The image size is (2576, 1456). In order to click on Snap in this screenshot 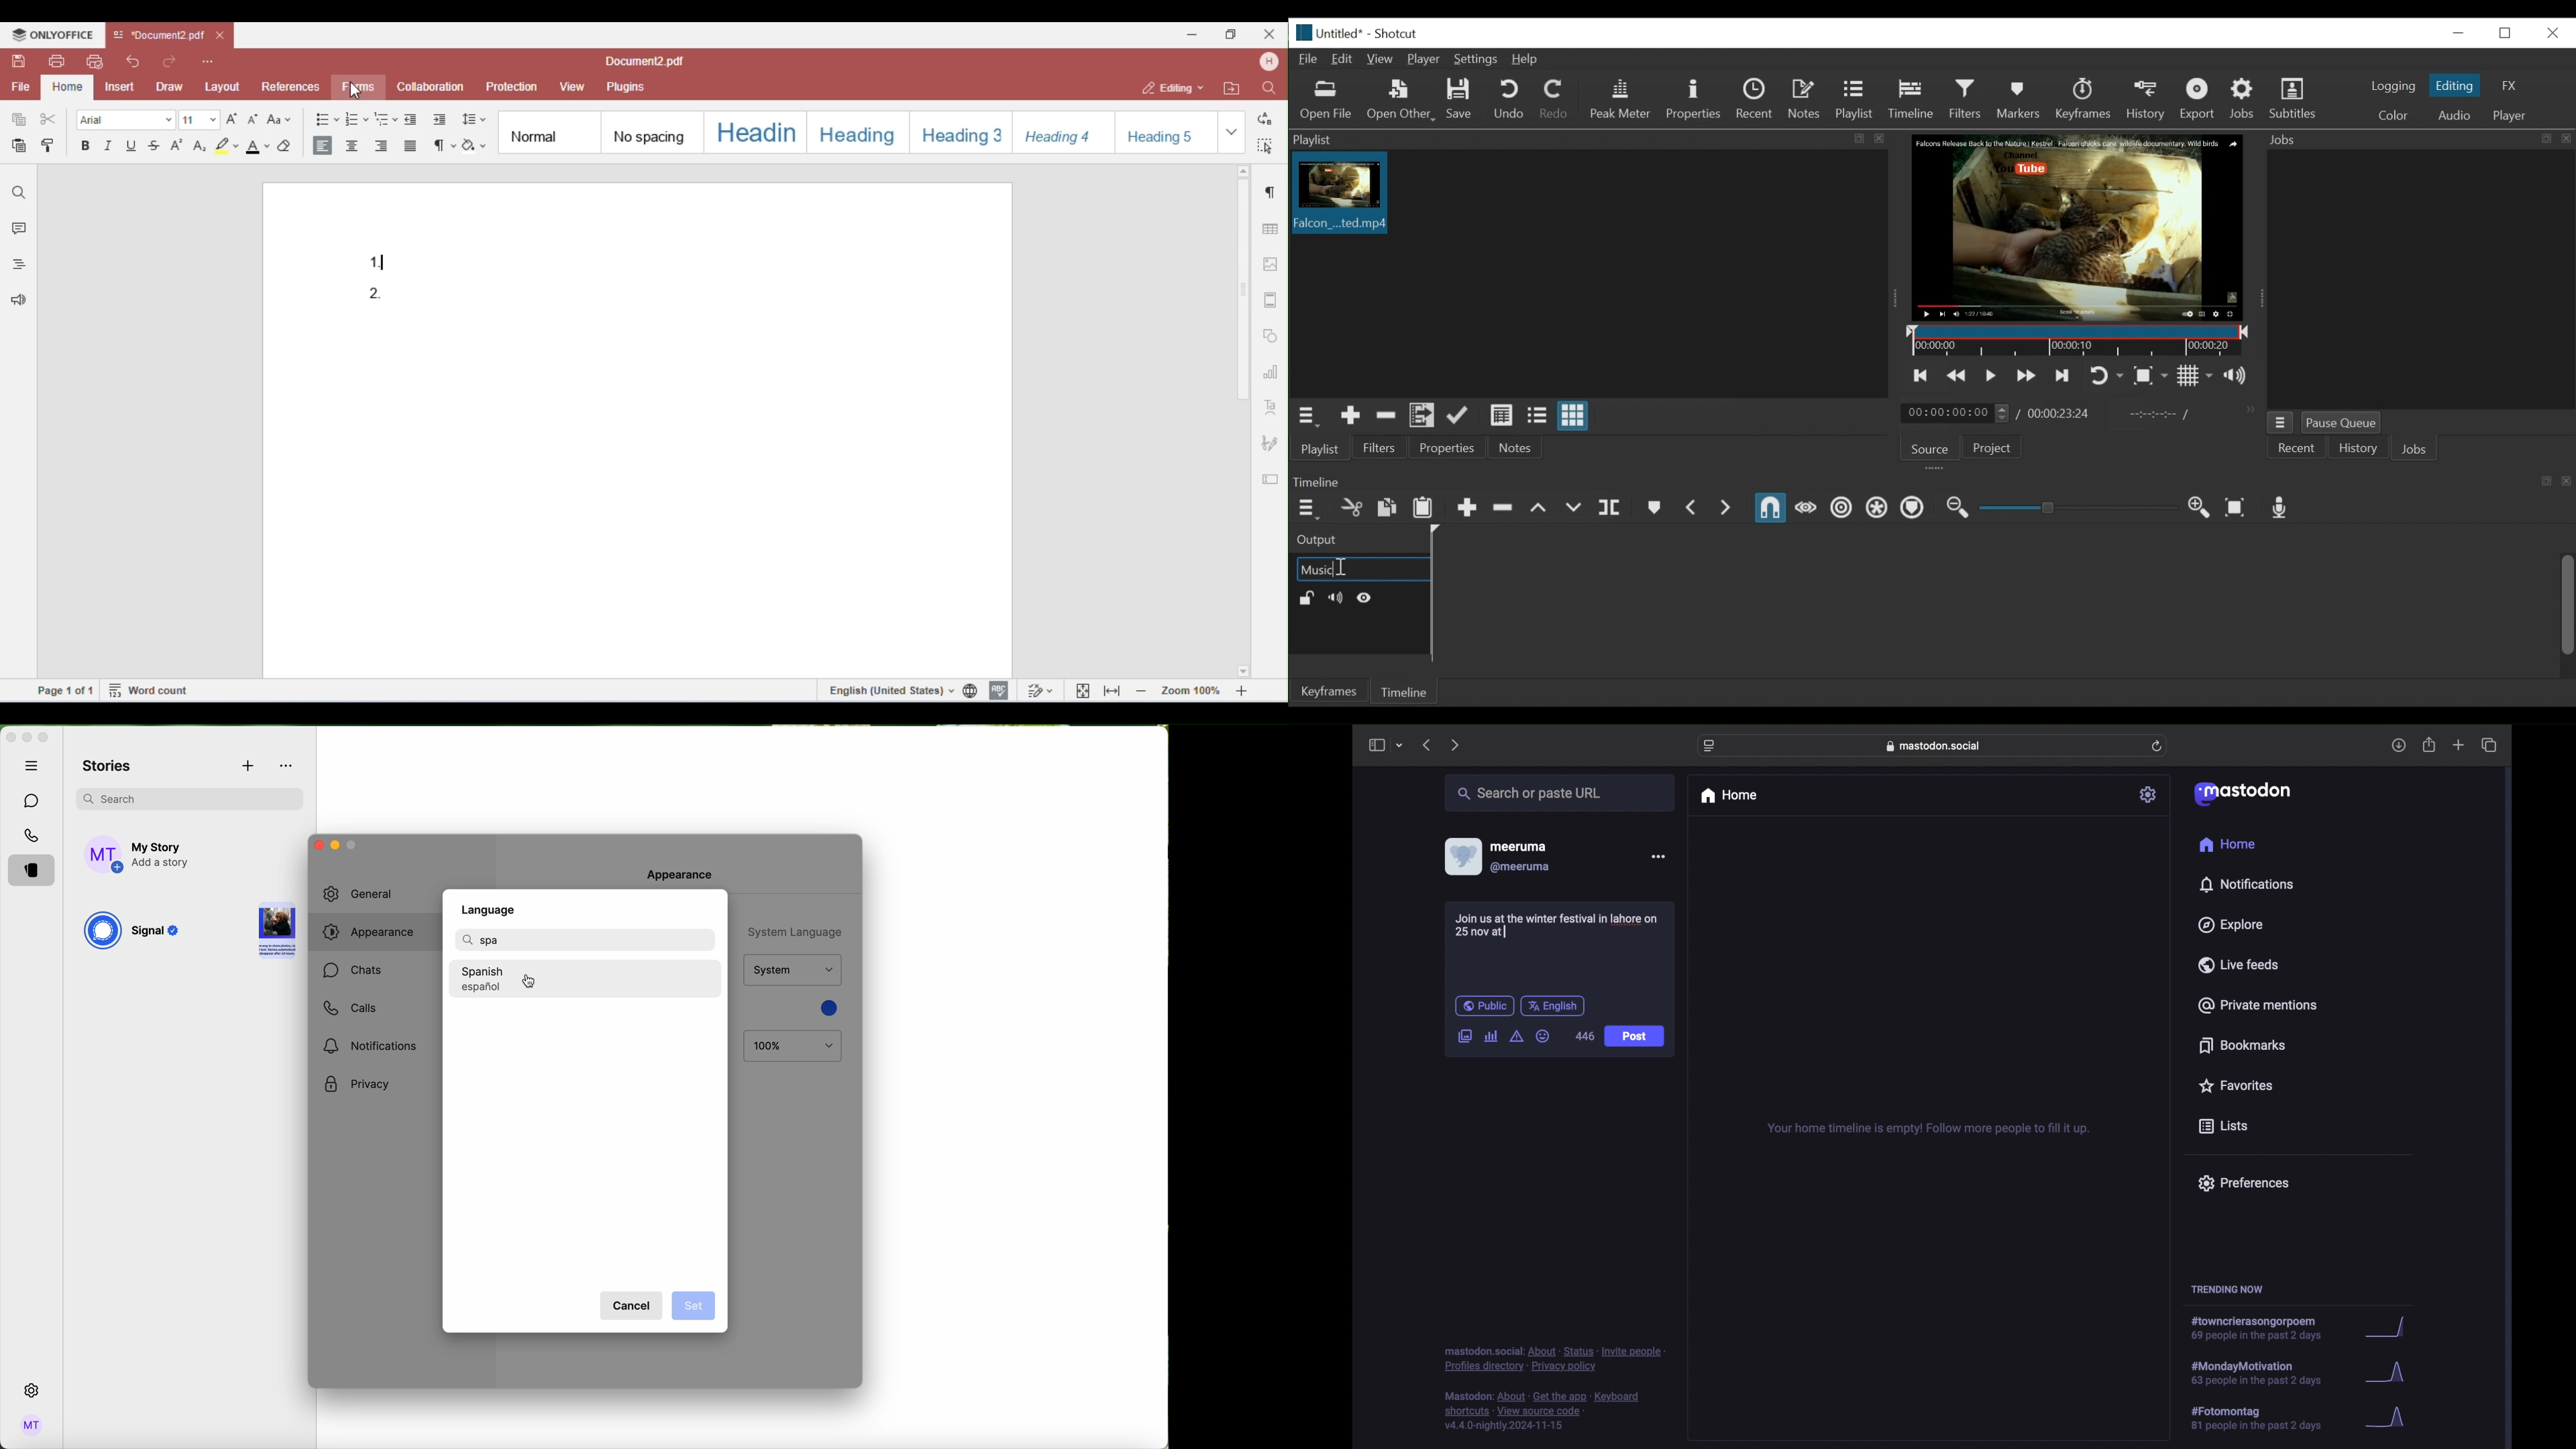, I will do `click(1772, 509)`.